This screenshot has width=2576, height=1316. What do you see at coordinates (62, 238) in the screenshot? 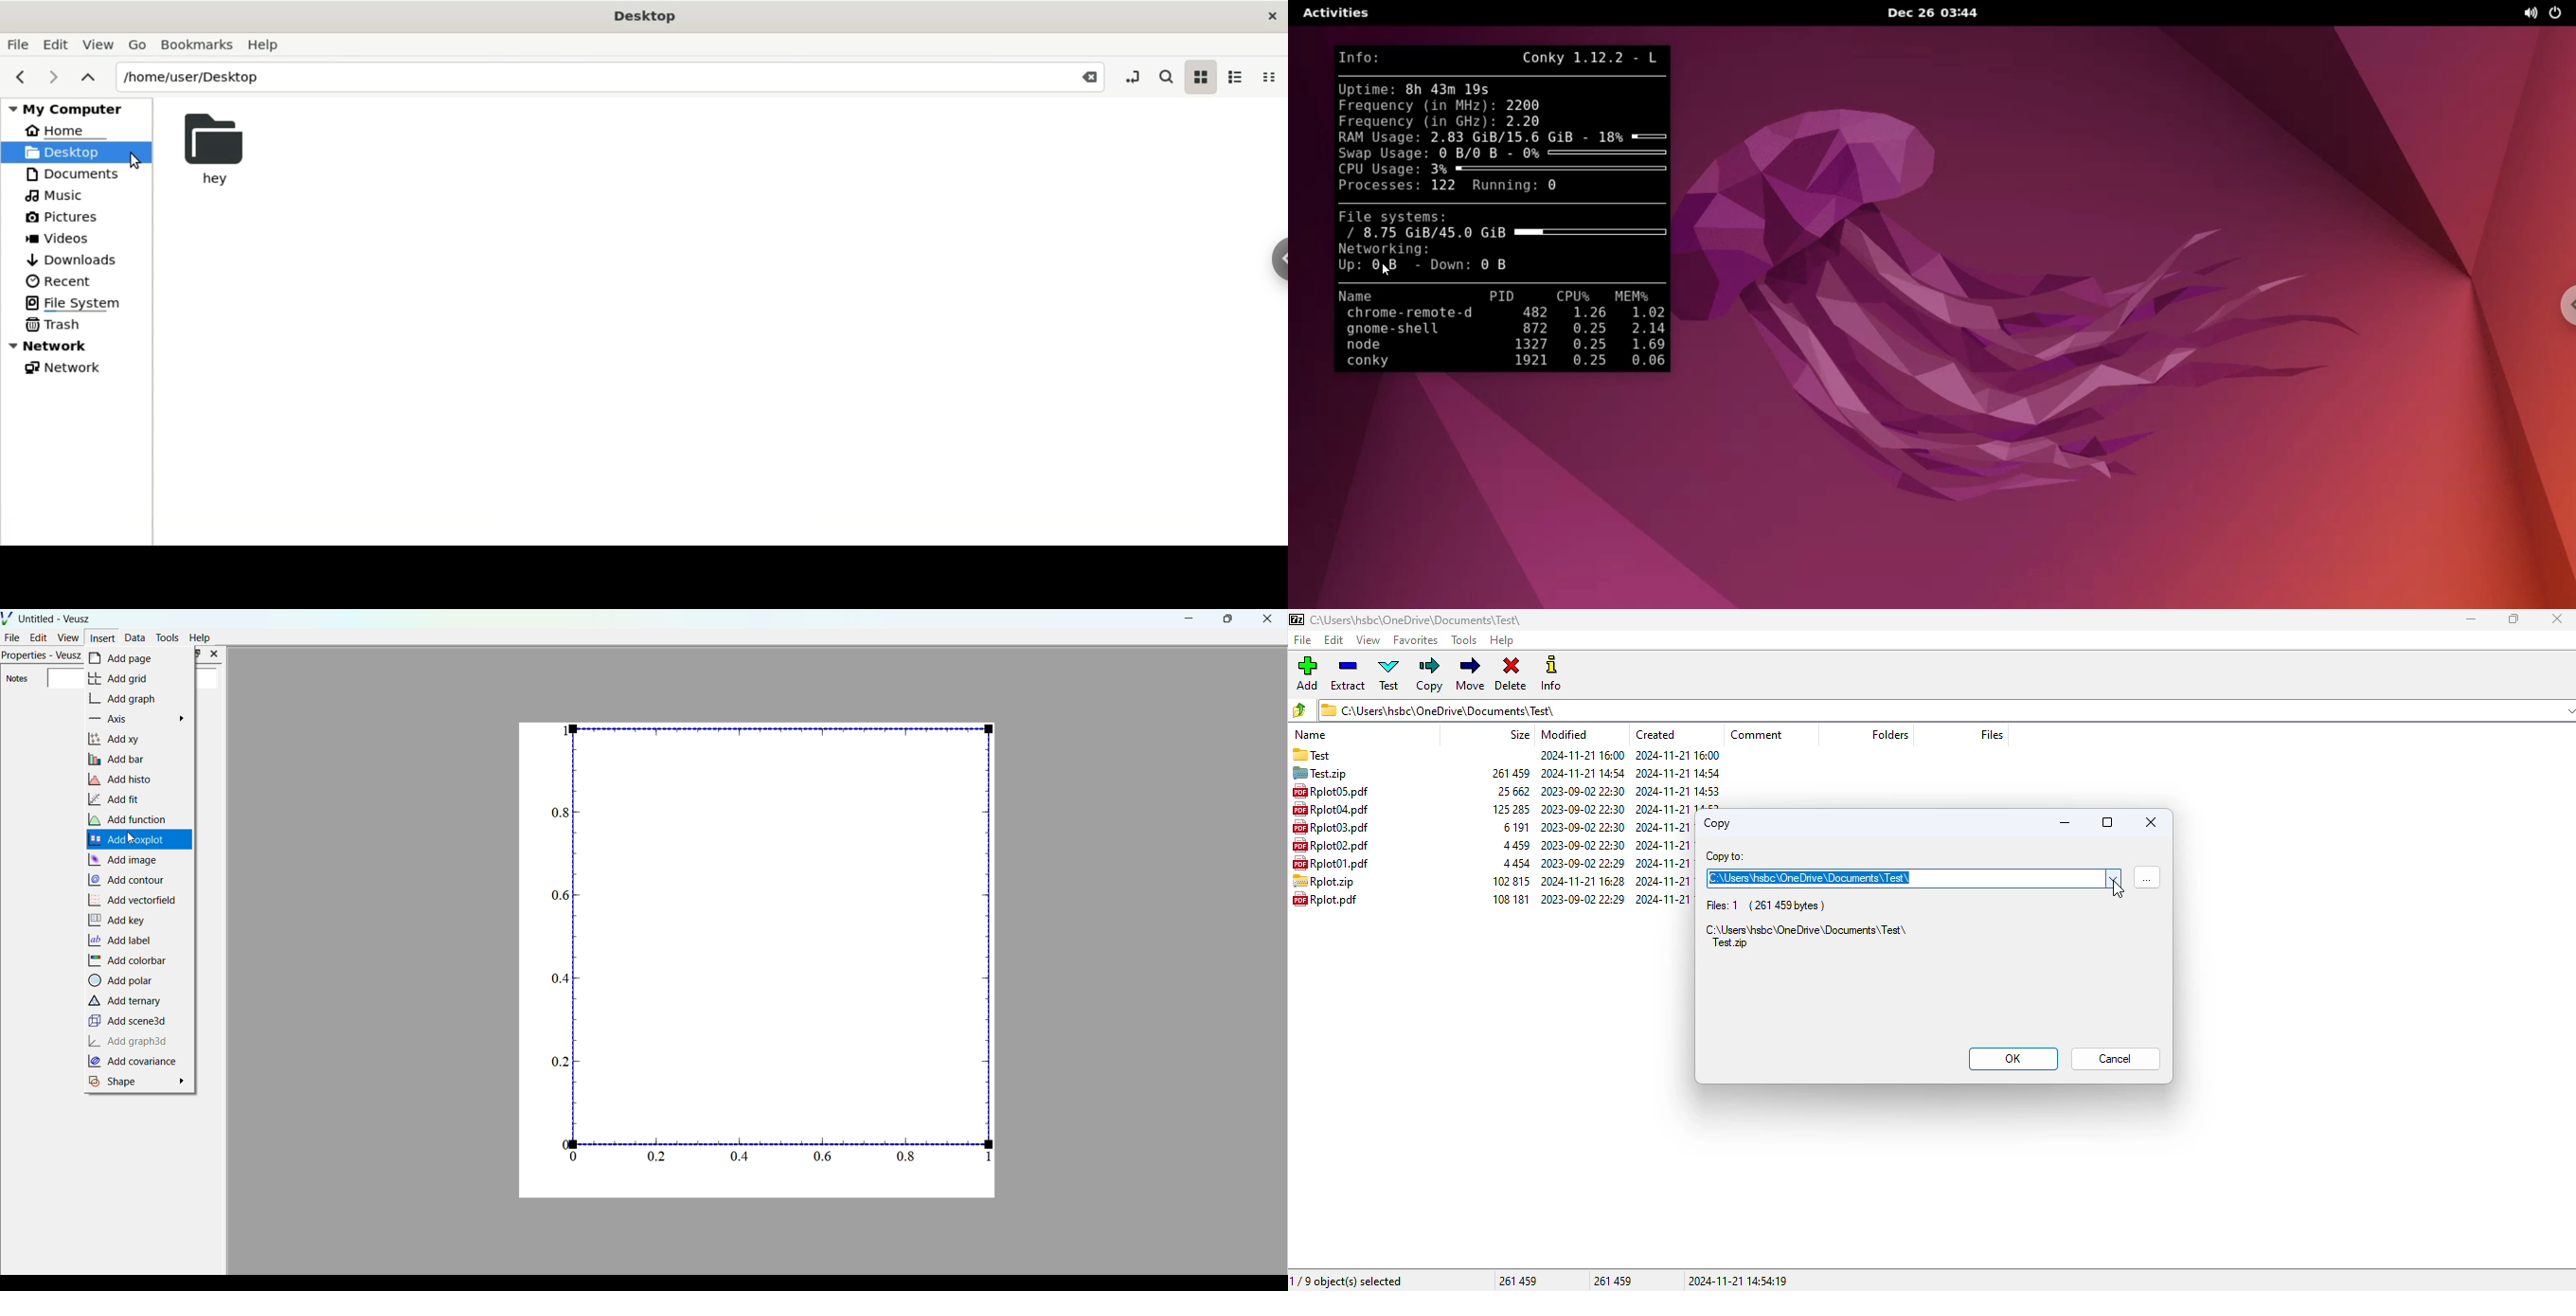
I see `Videos` at bounding box center [62, 238].